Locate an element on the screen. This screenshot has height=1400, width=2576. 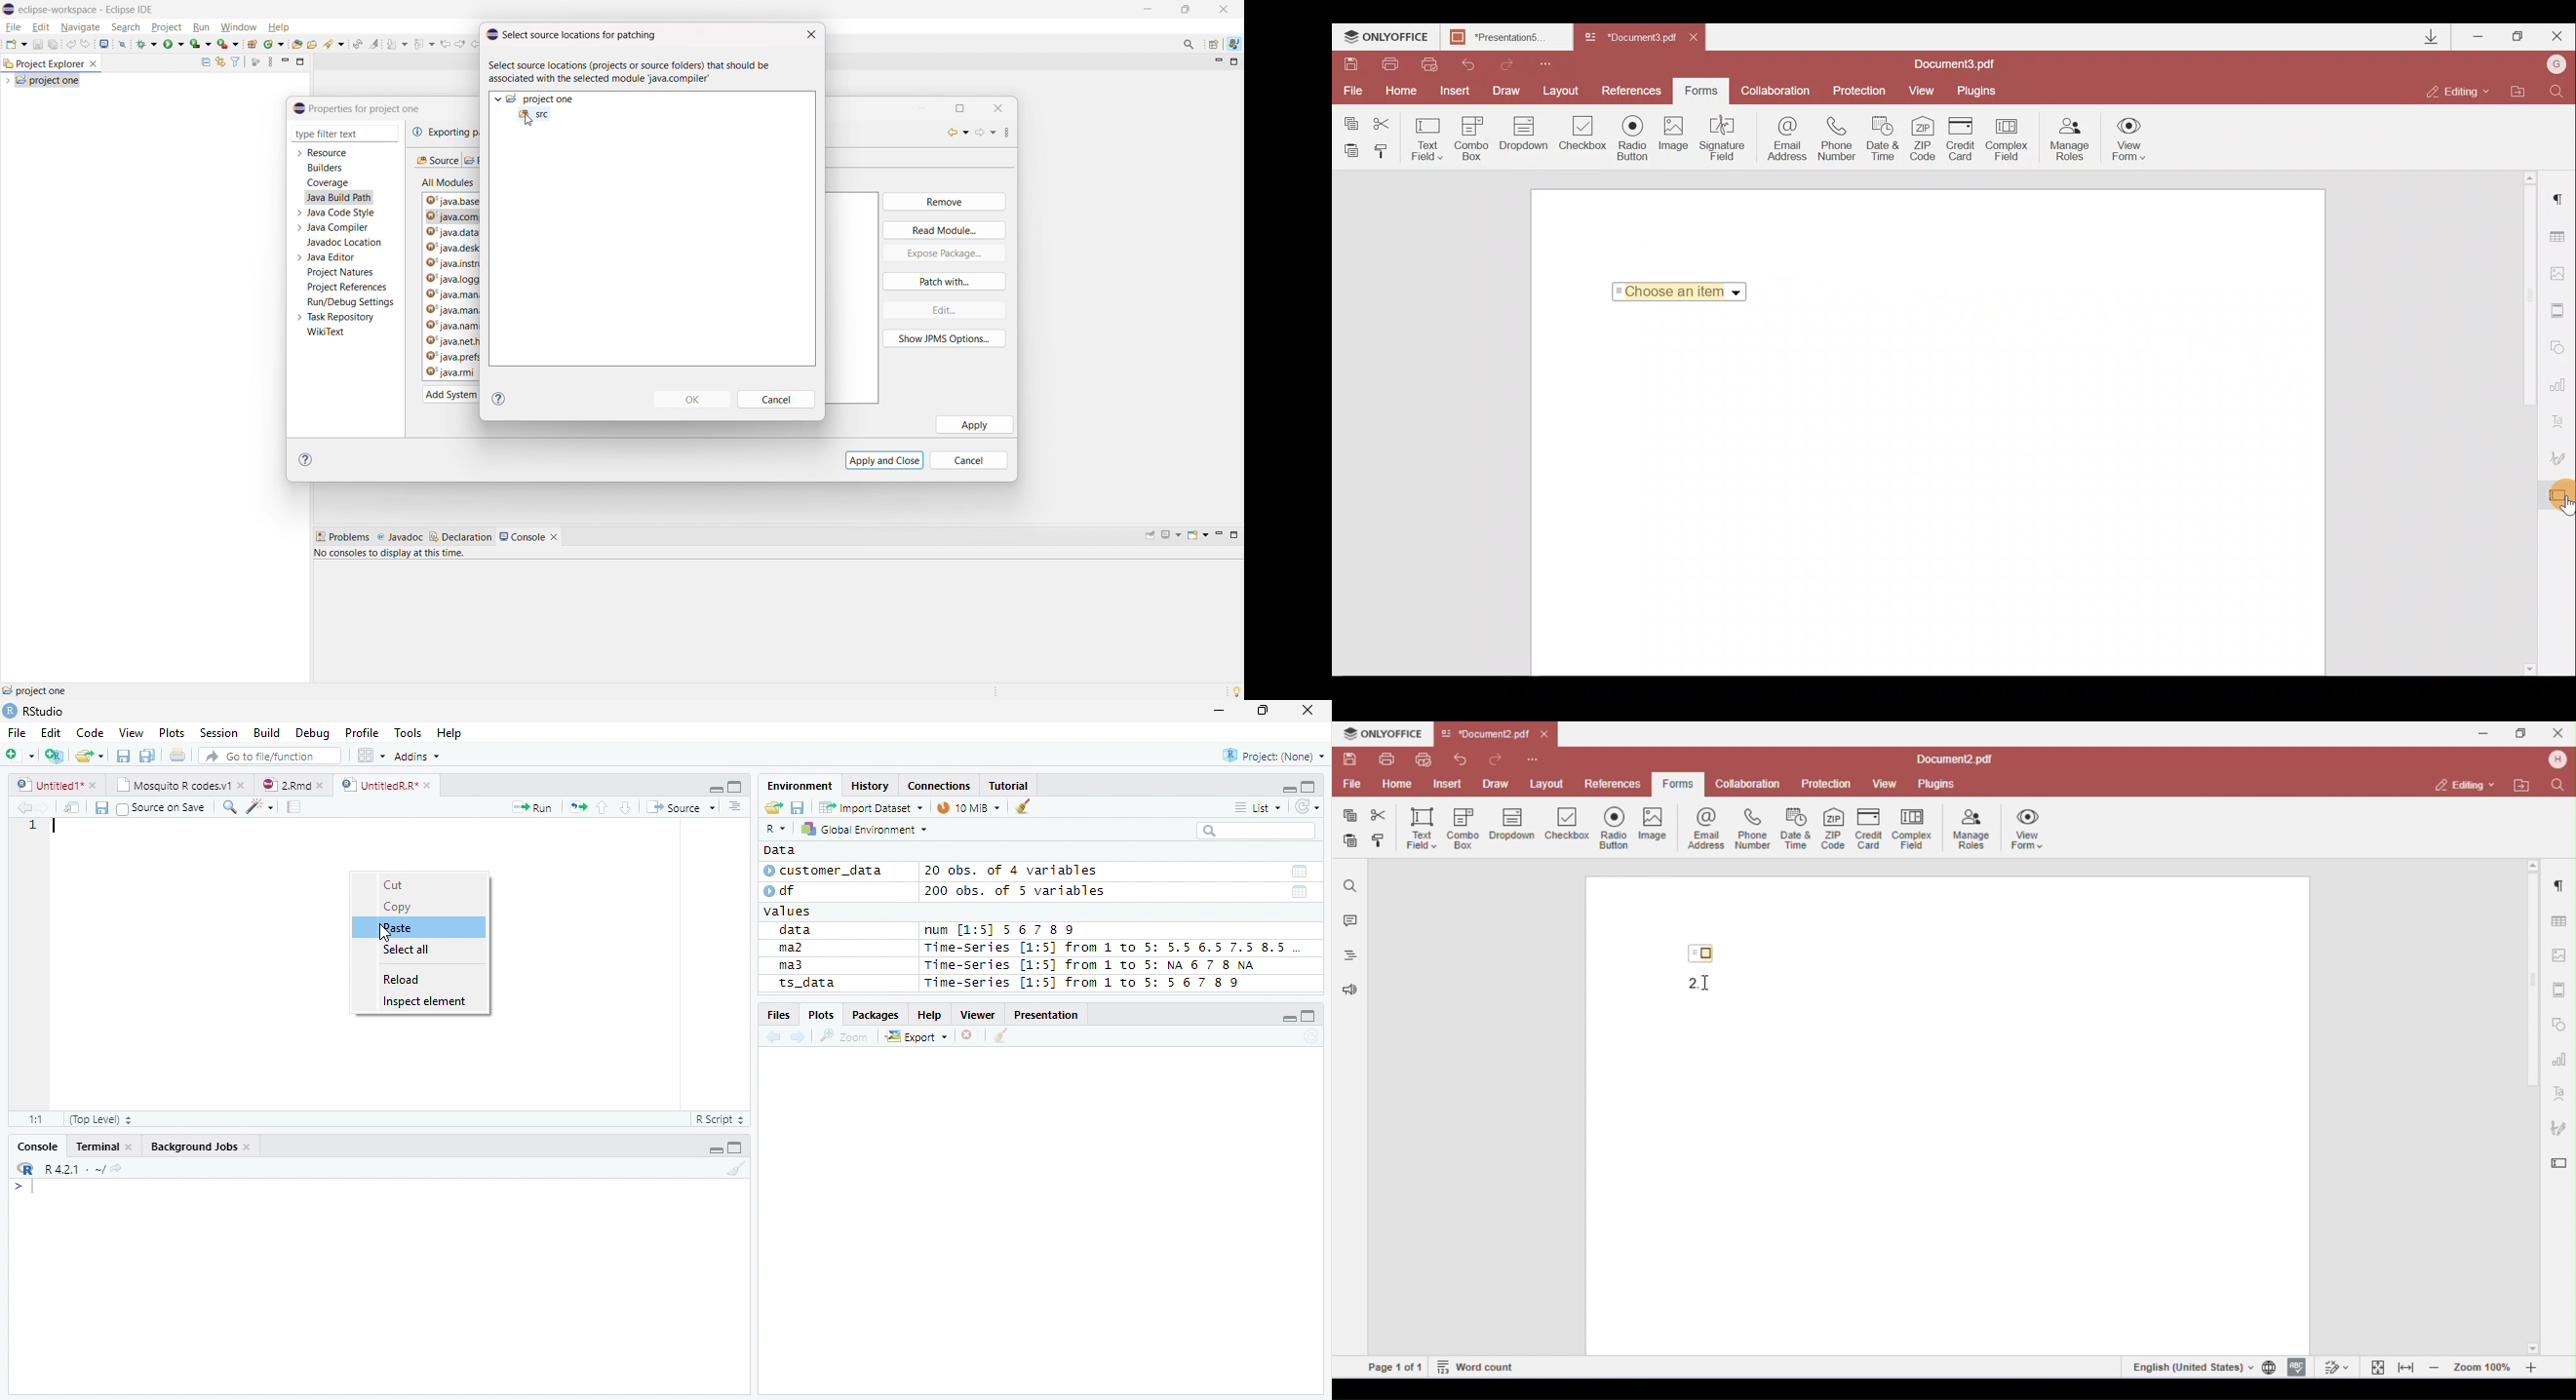
minimize is located at coordinates (1218, 535).